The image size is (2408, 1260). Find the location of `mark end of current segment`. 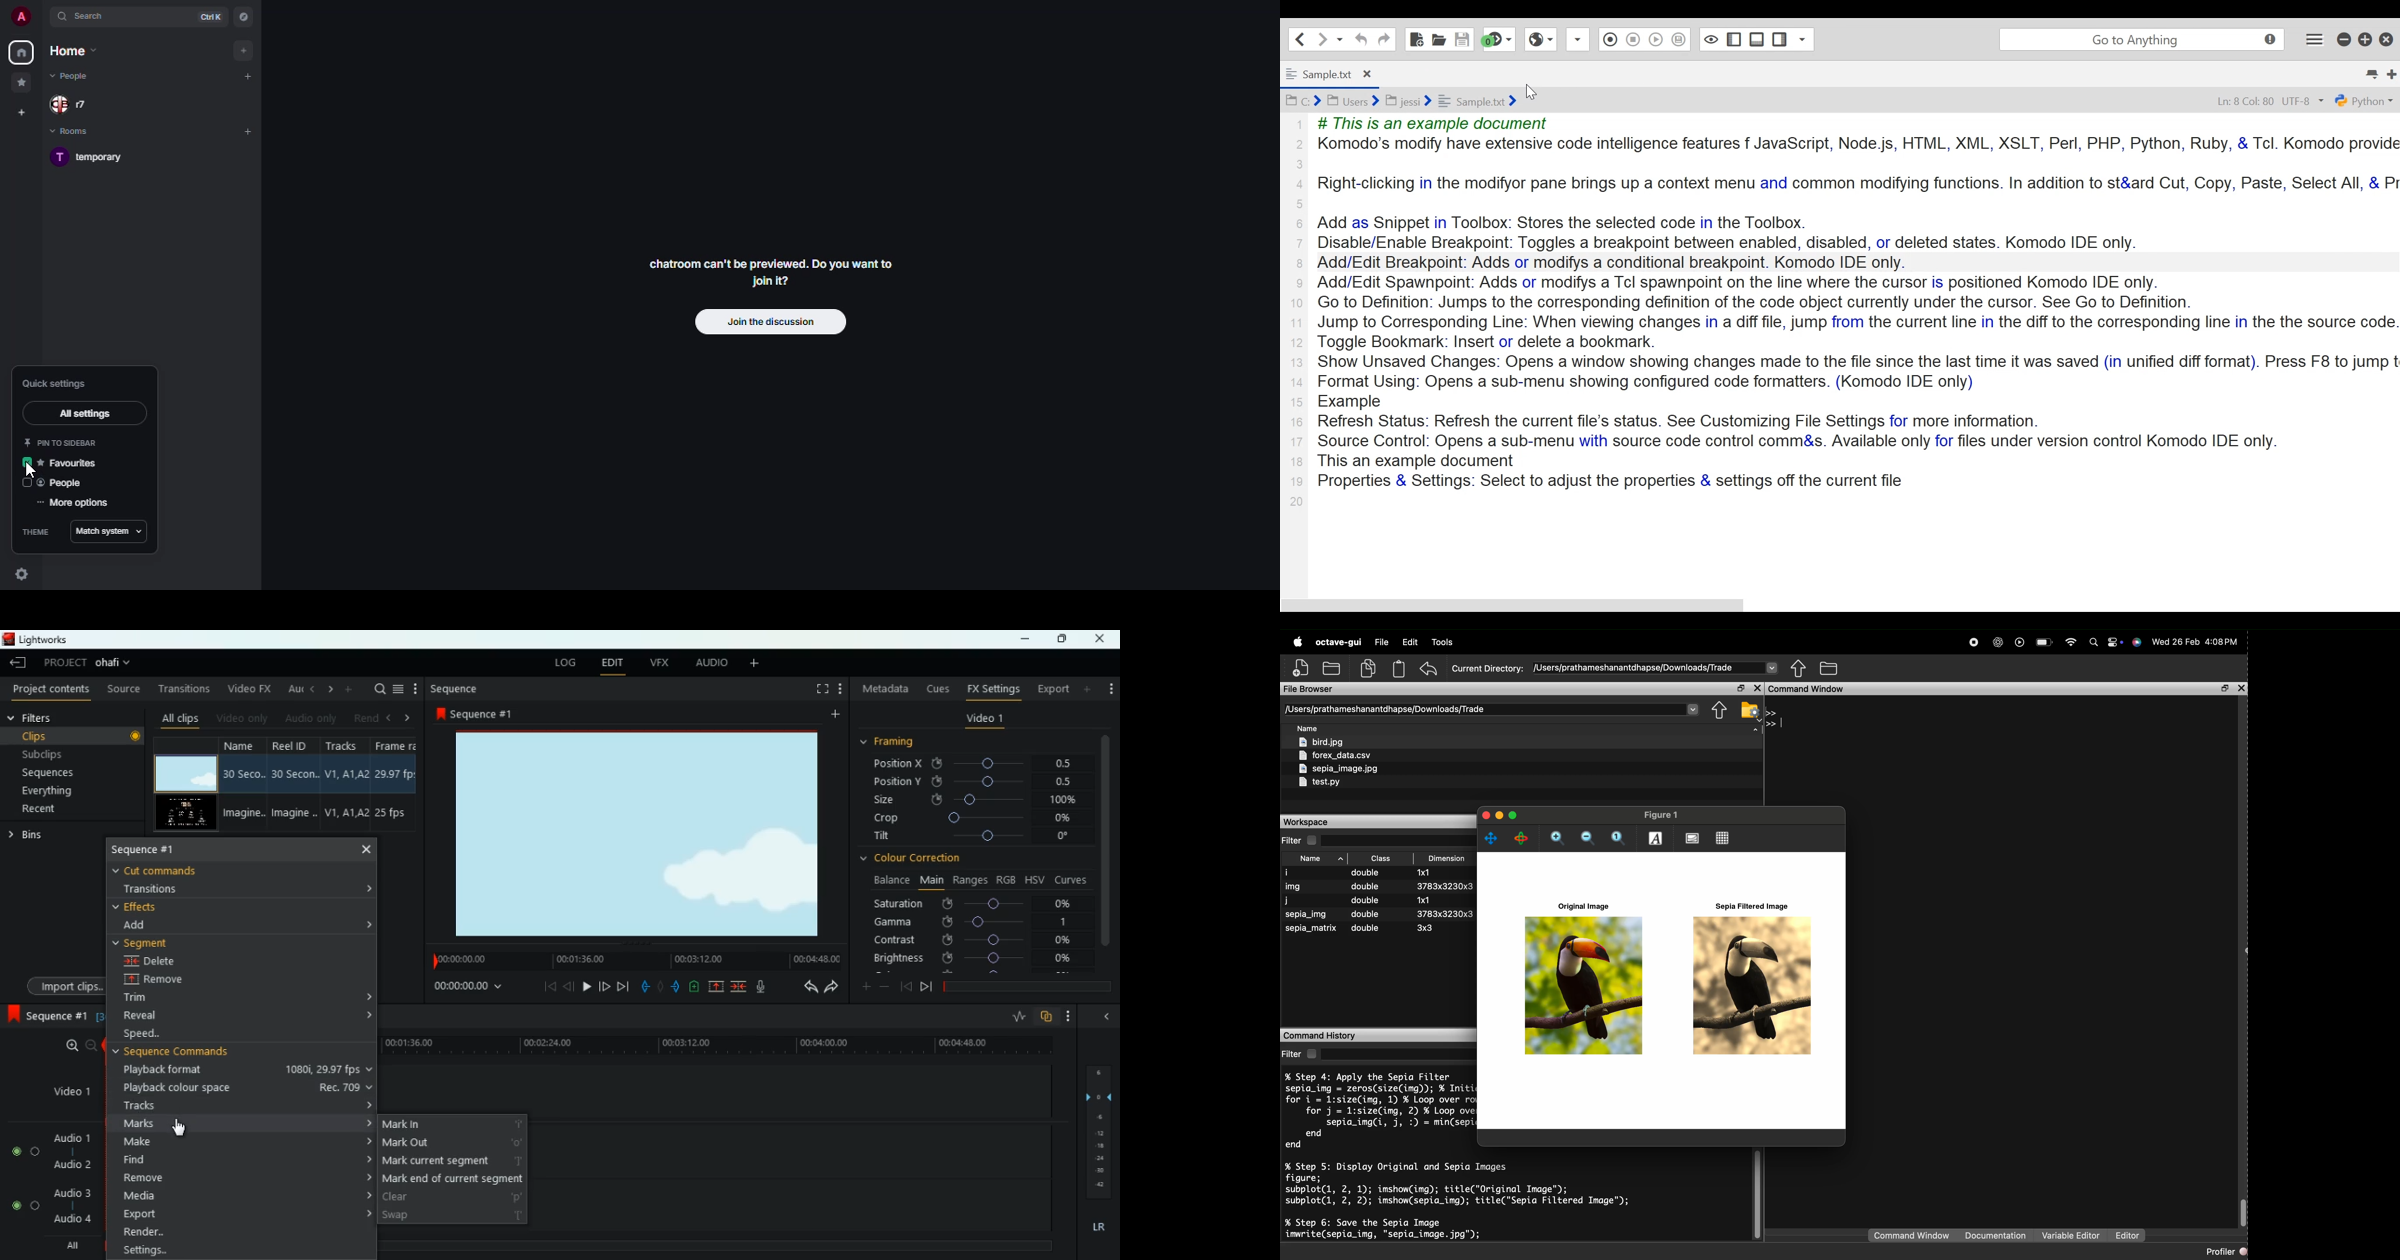

mark end of current segment is located at coordinates (457, 1177).